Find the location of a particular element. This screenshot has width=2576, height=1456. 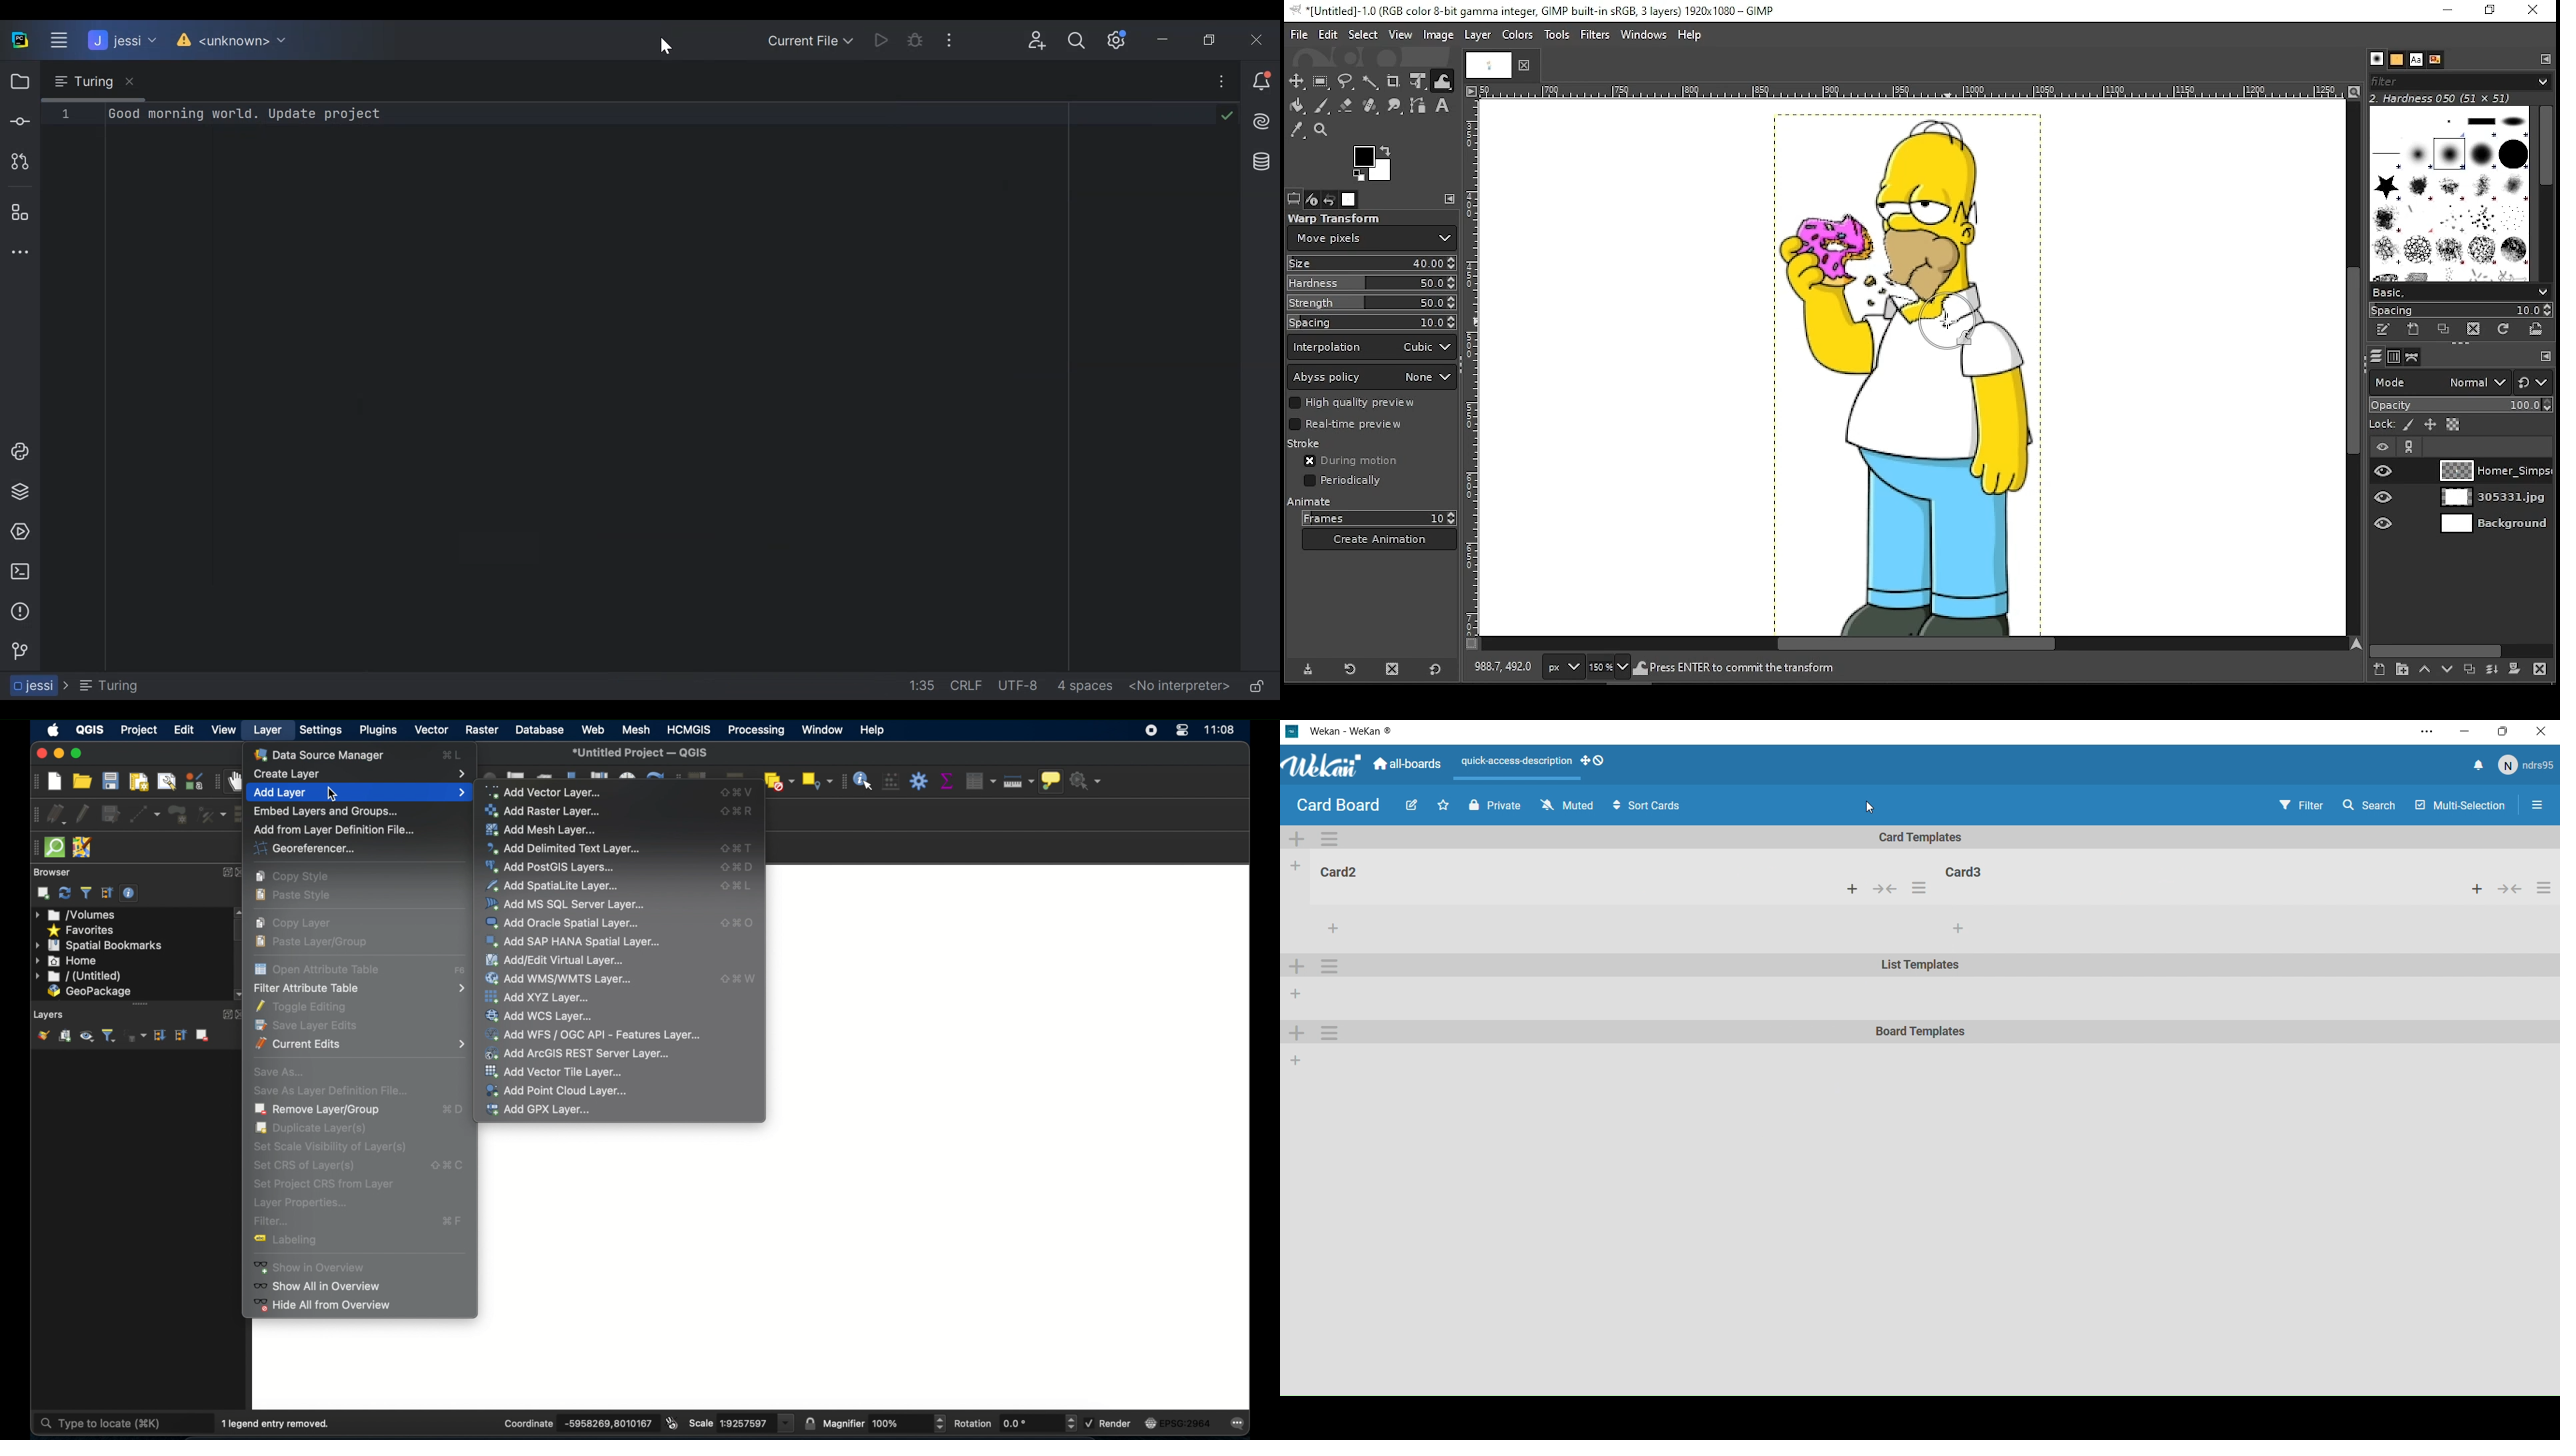

digitizing toolbar is located at coordinates (31, 815).